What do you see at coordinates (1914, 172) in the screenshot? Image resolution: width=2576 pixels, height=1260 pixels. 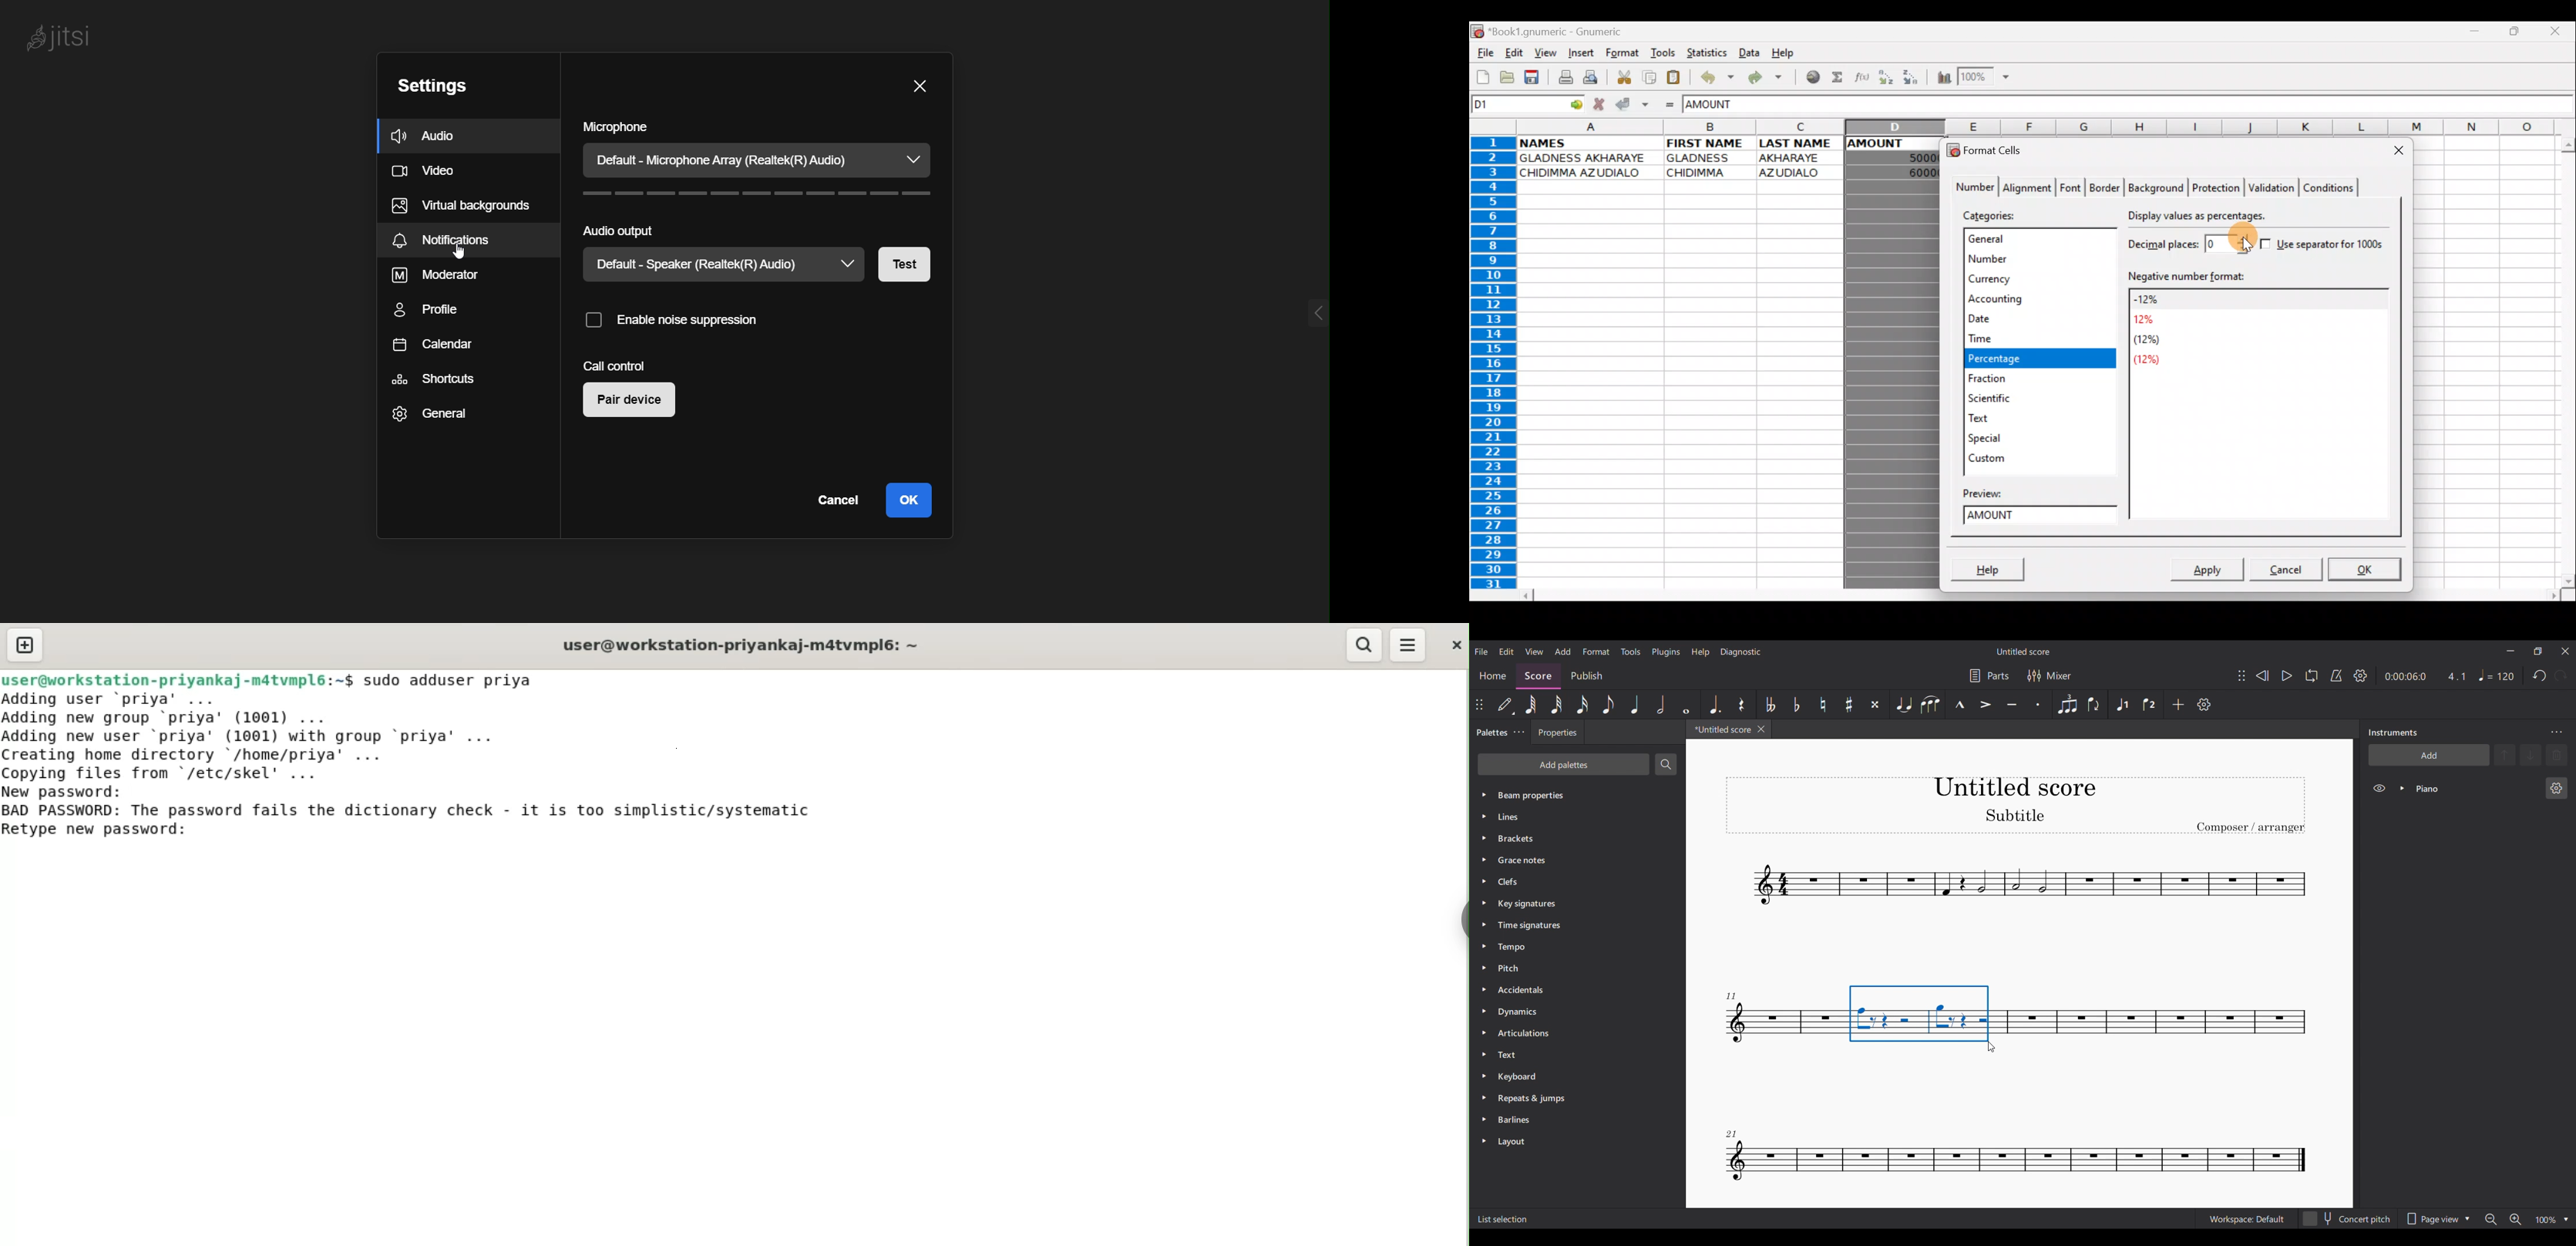 I see `60000` at bounding box center [1914, 172].